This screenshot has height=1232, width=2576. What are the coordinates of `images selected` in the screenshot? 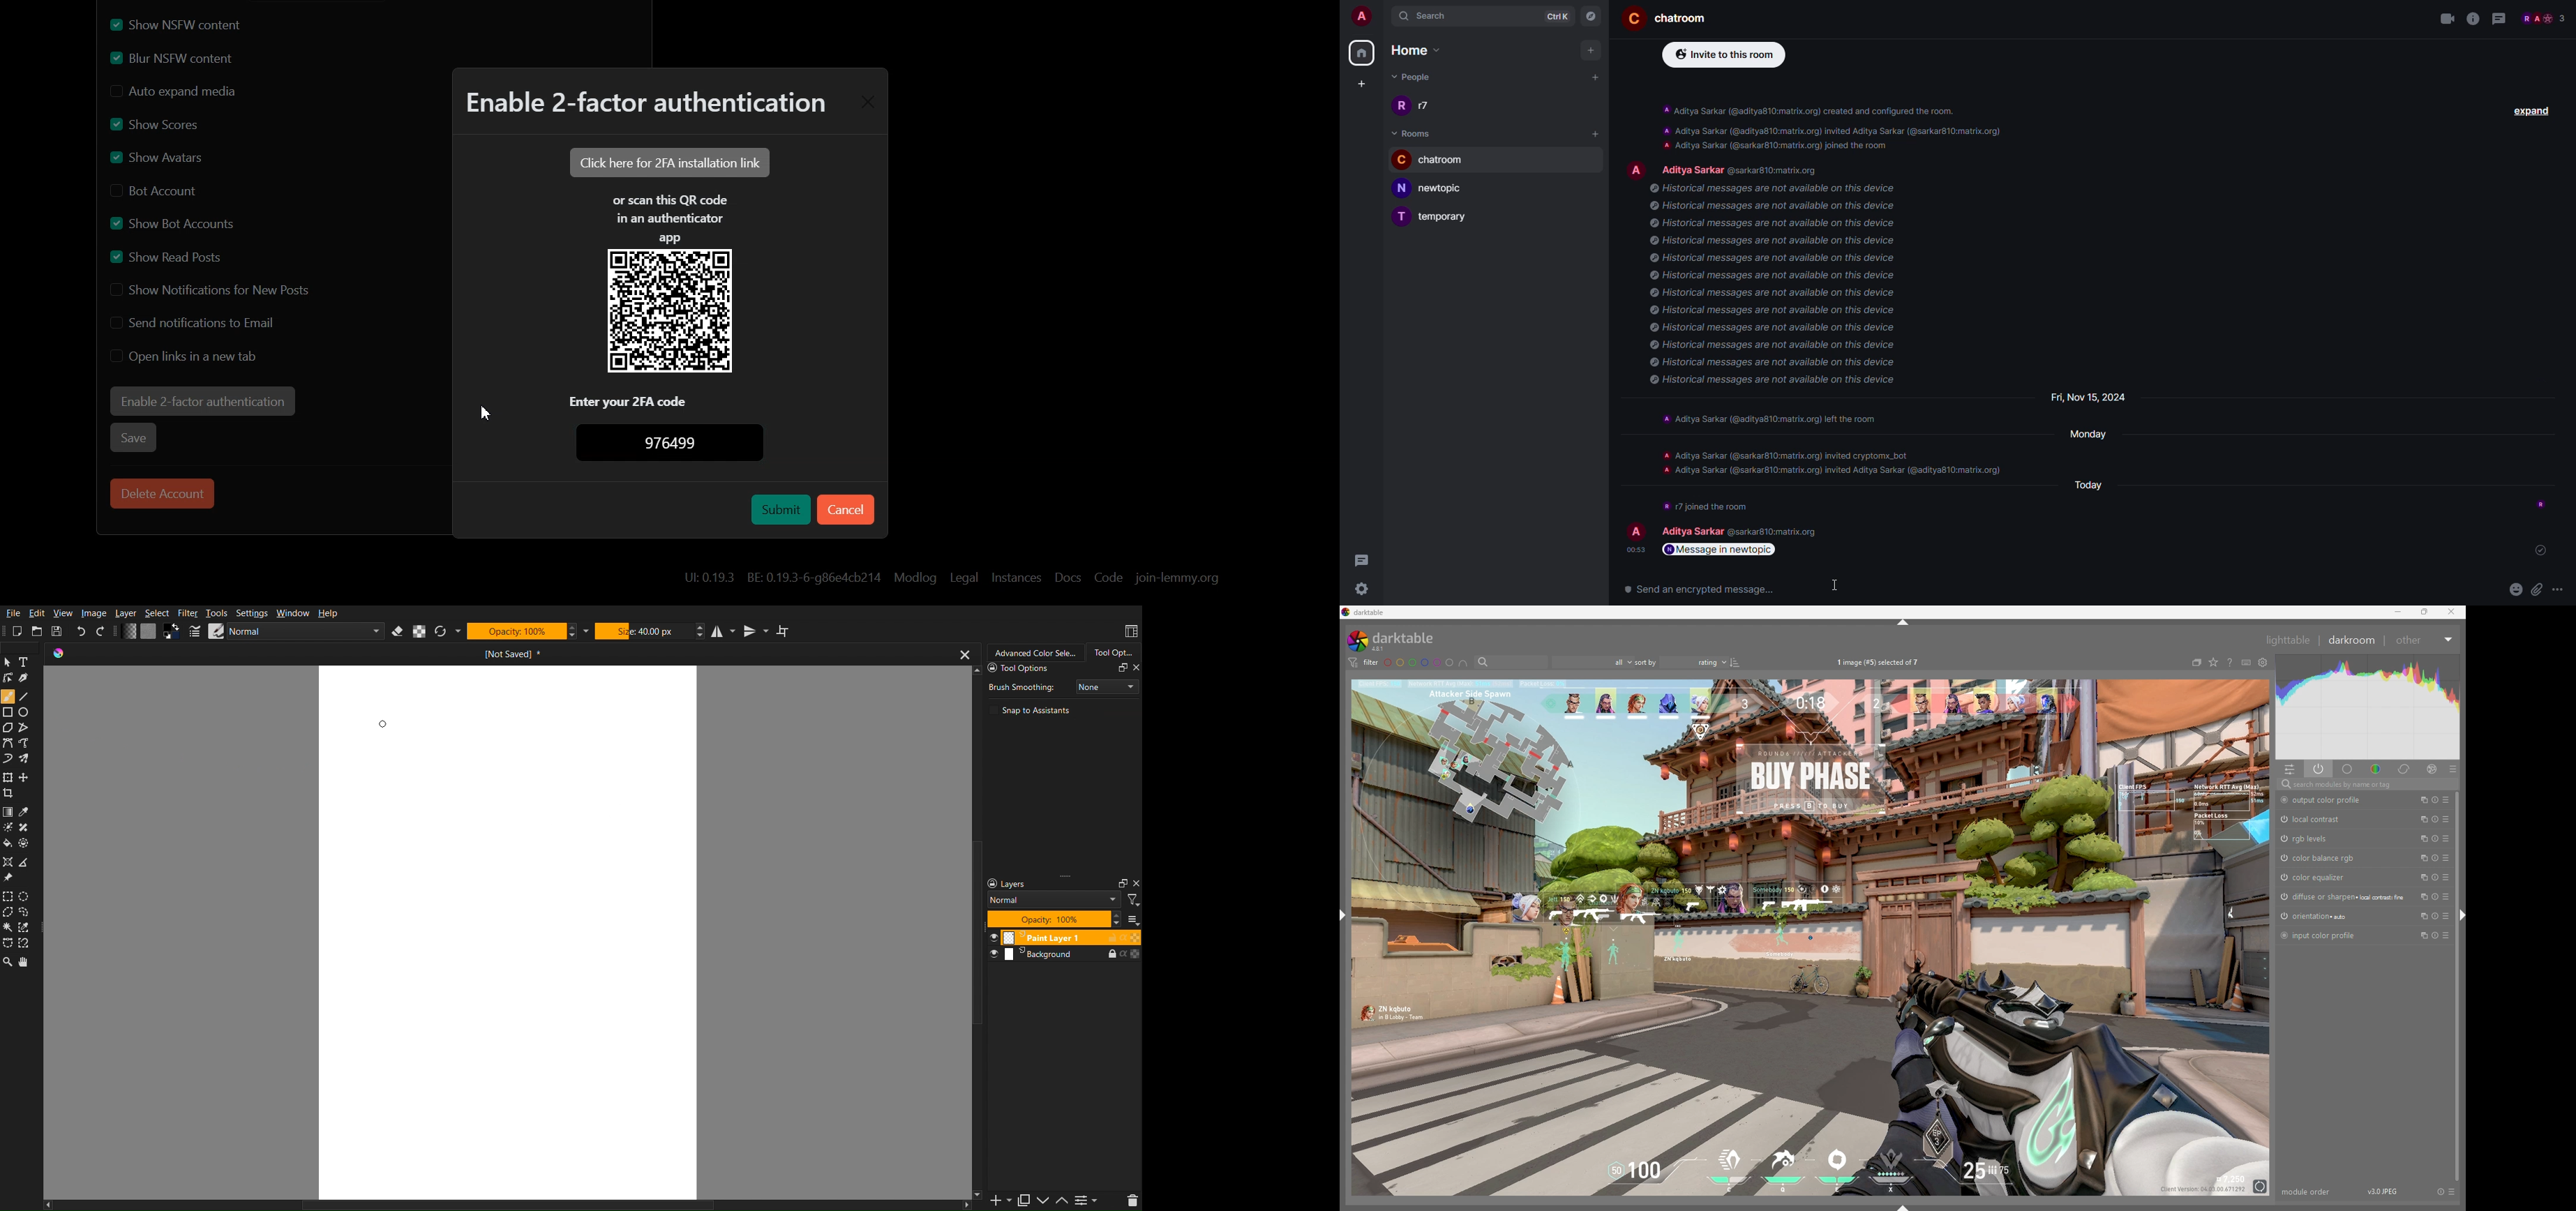 It's located at (1880, 662).